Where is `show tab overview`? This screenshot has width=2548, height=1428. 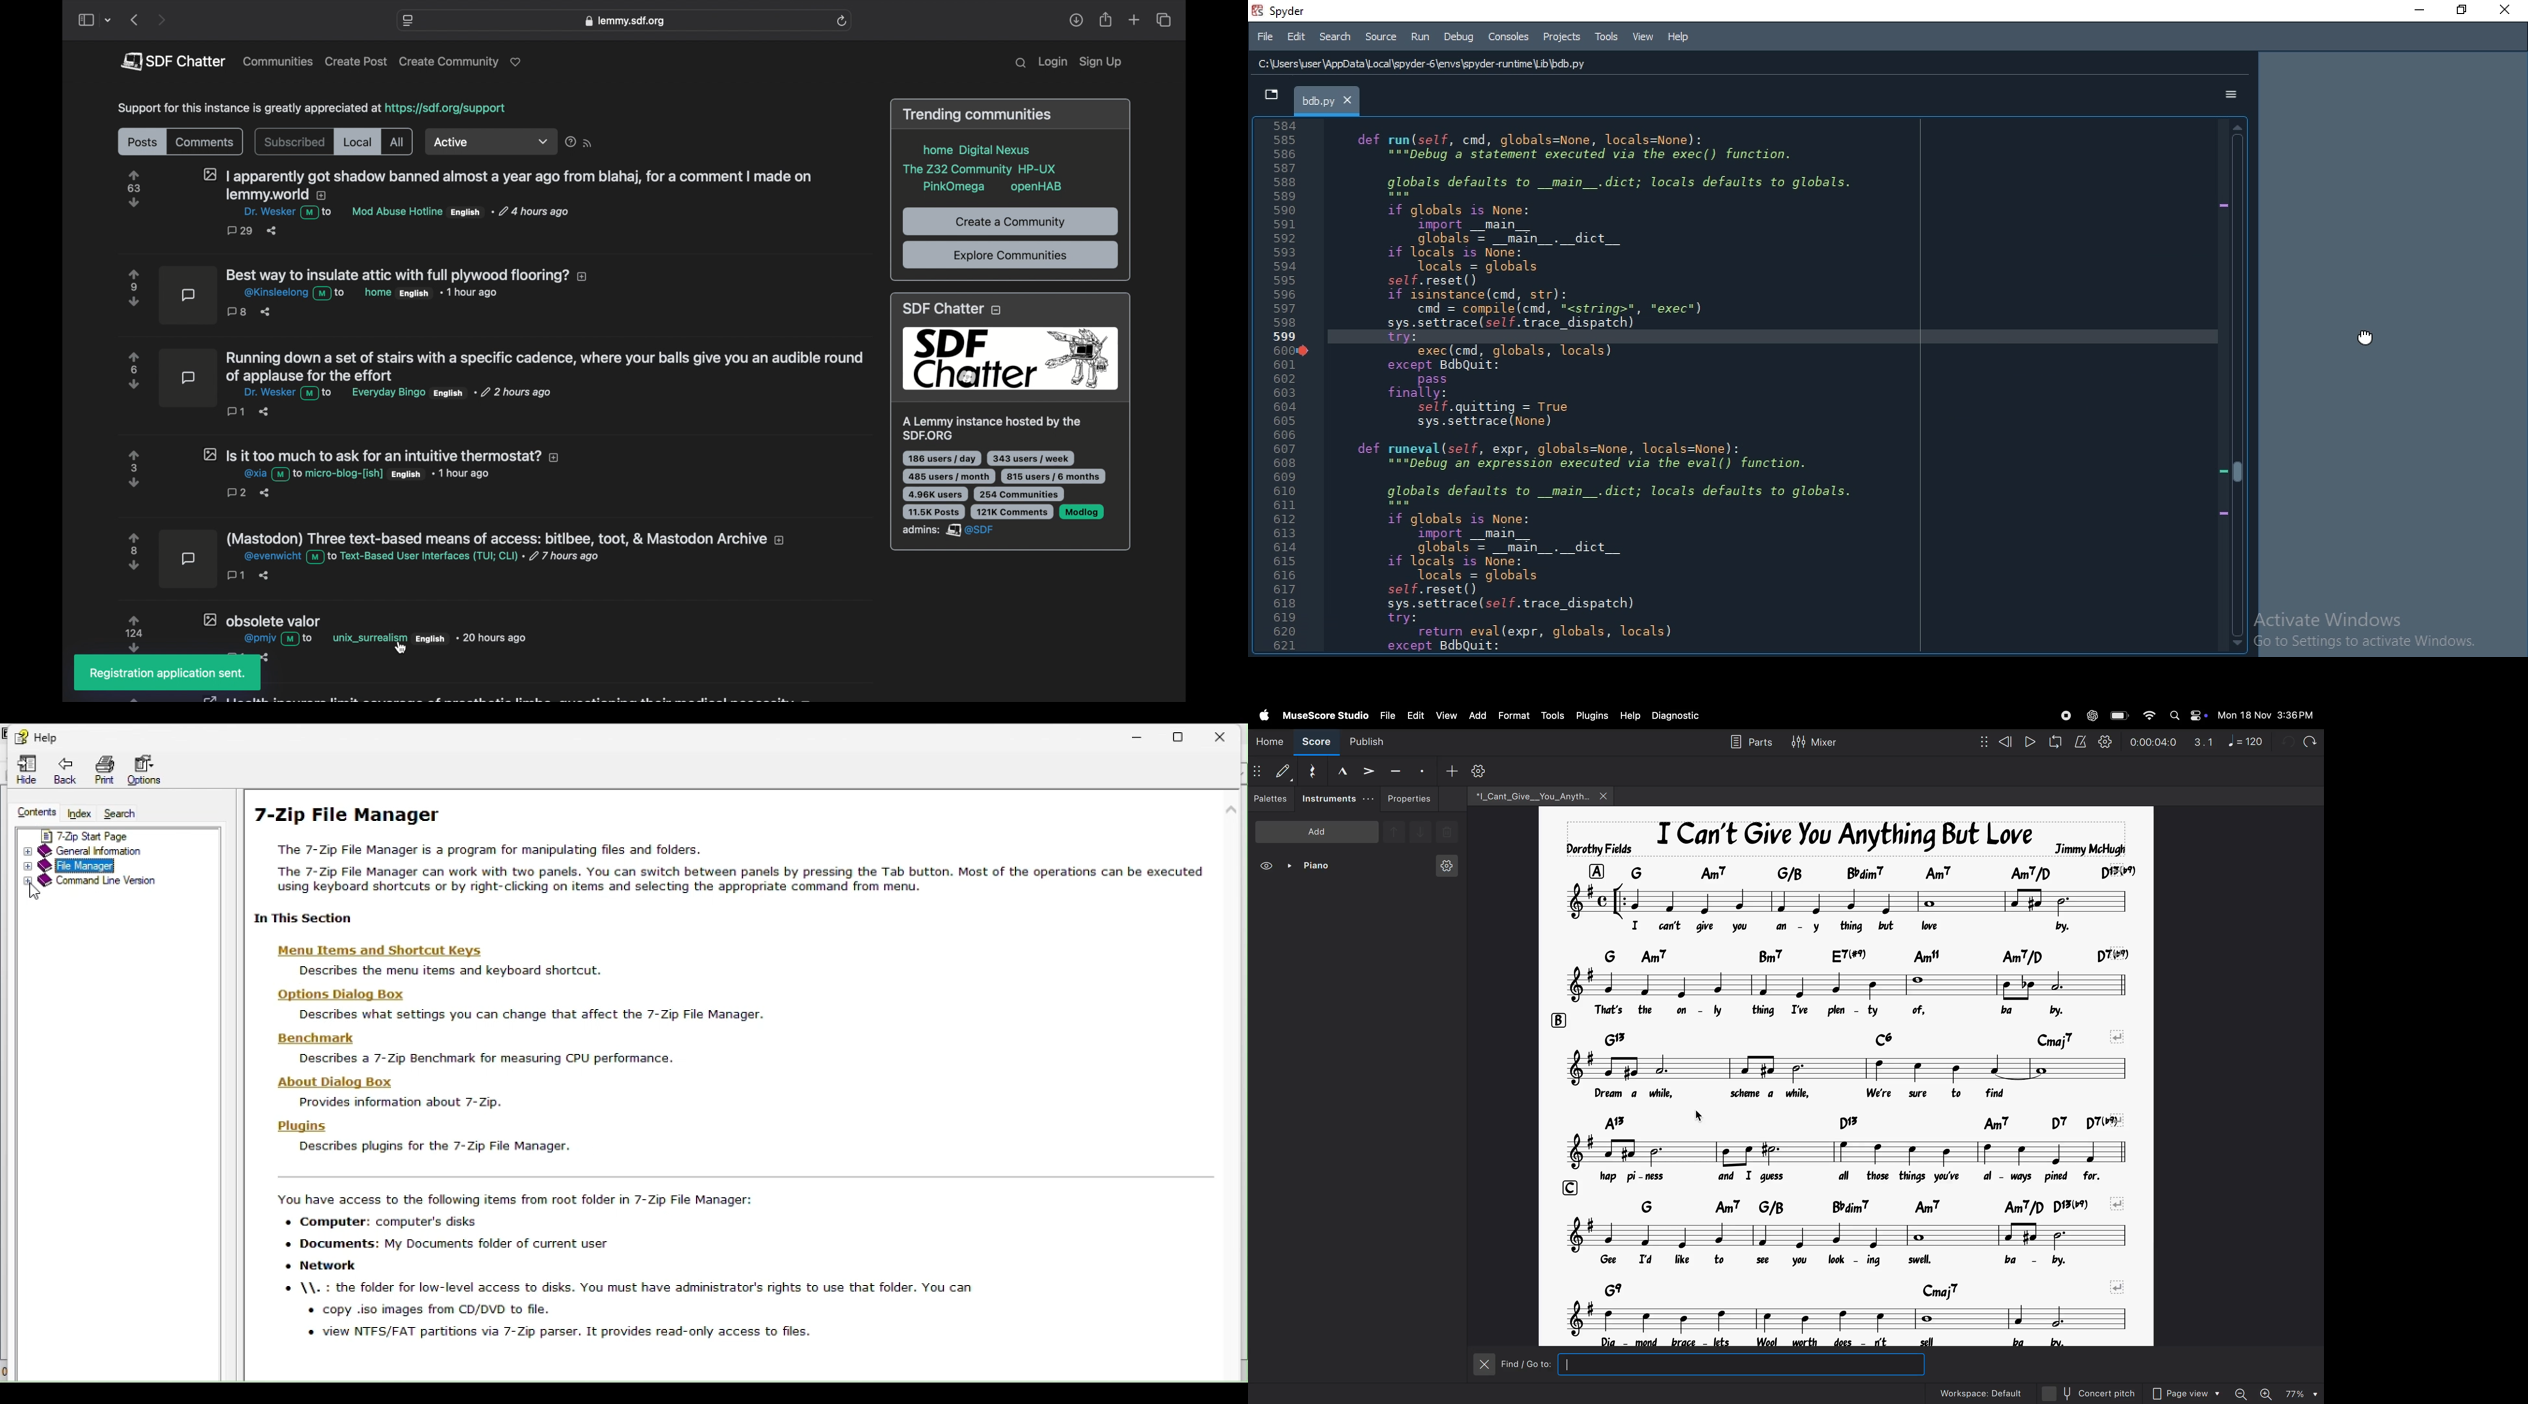
show tab overview is located at coordinates (1163, 20).